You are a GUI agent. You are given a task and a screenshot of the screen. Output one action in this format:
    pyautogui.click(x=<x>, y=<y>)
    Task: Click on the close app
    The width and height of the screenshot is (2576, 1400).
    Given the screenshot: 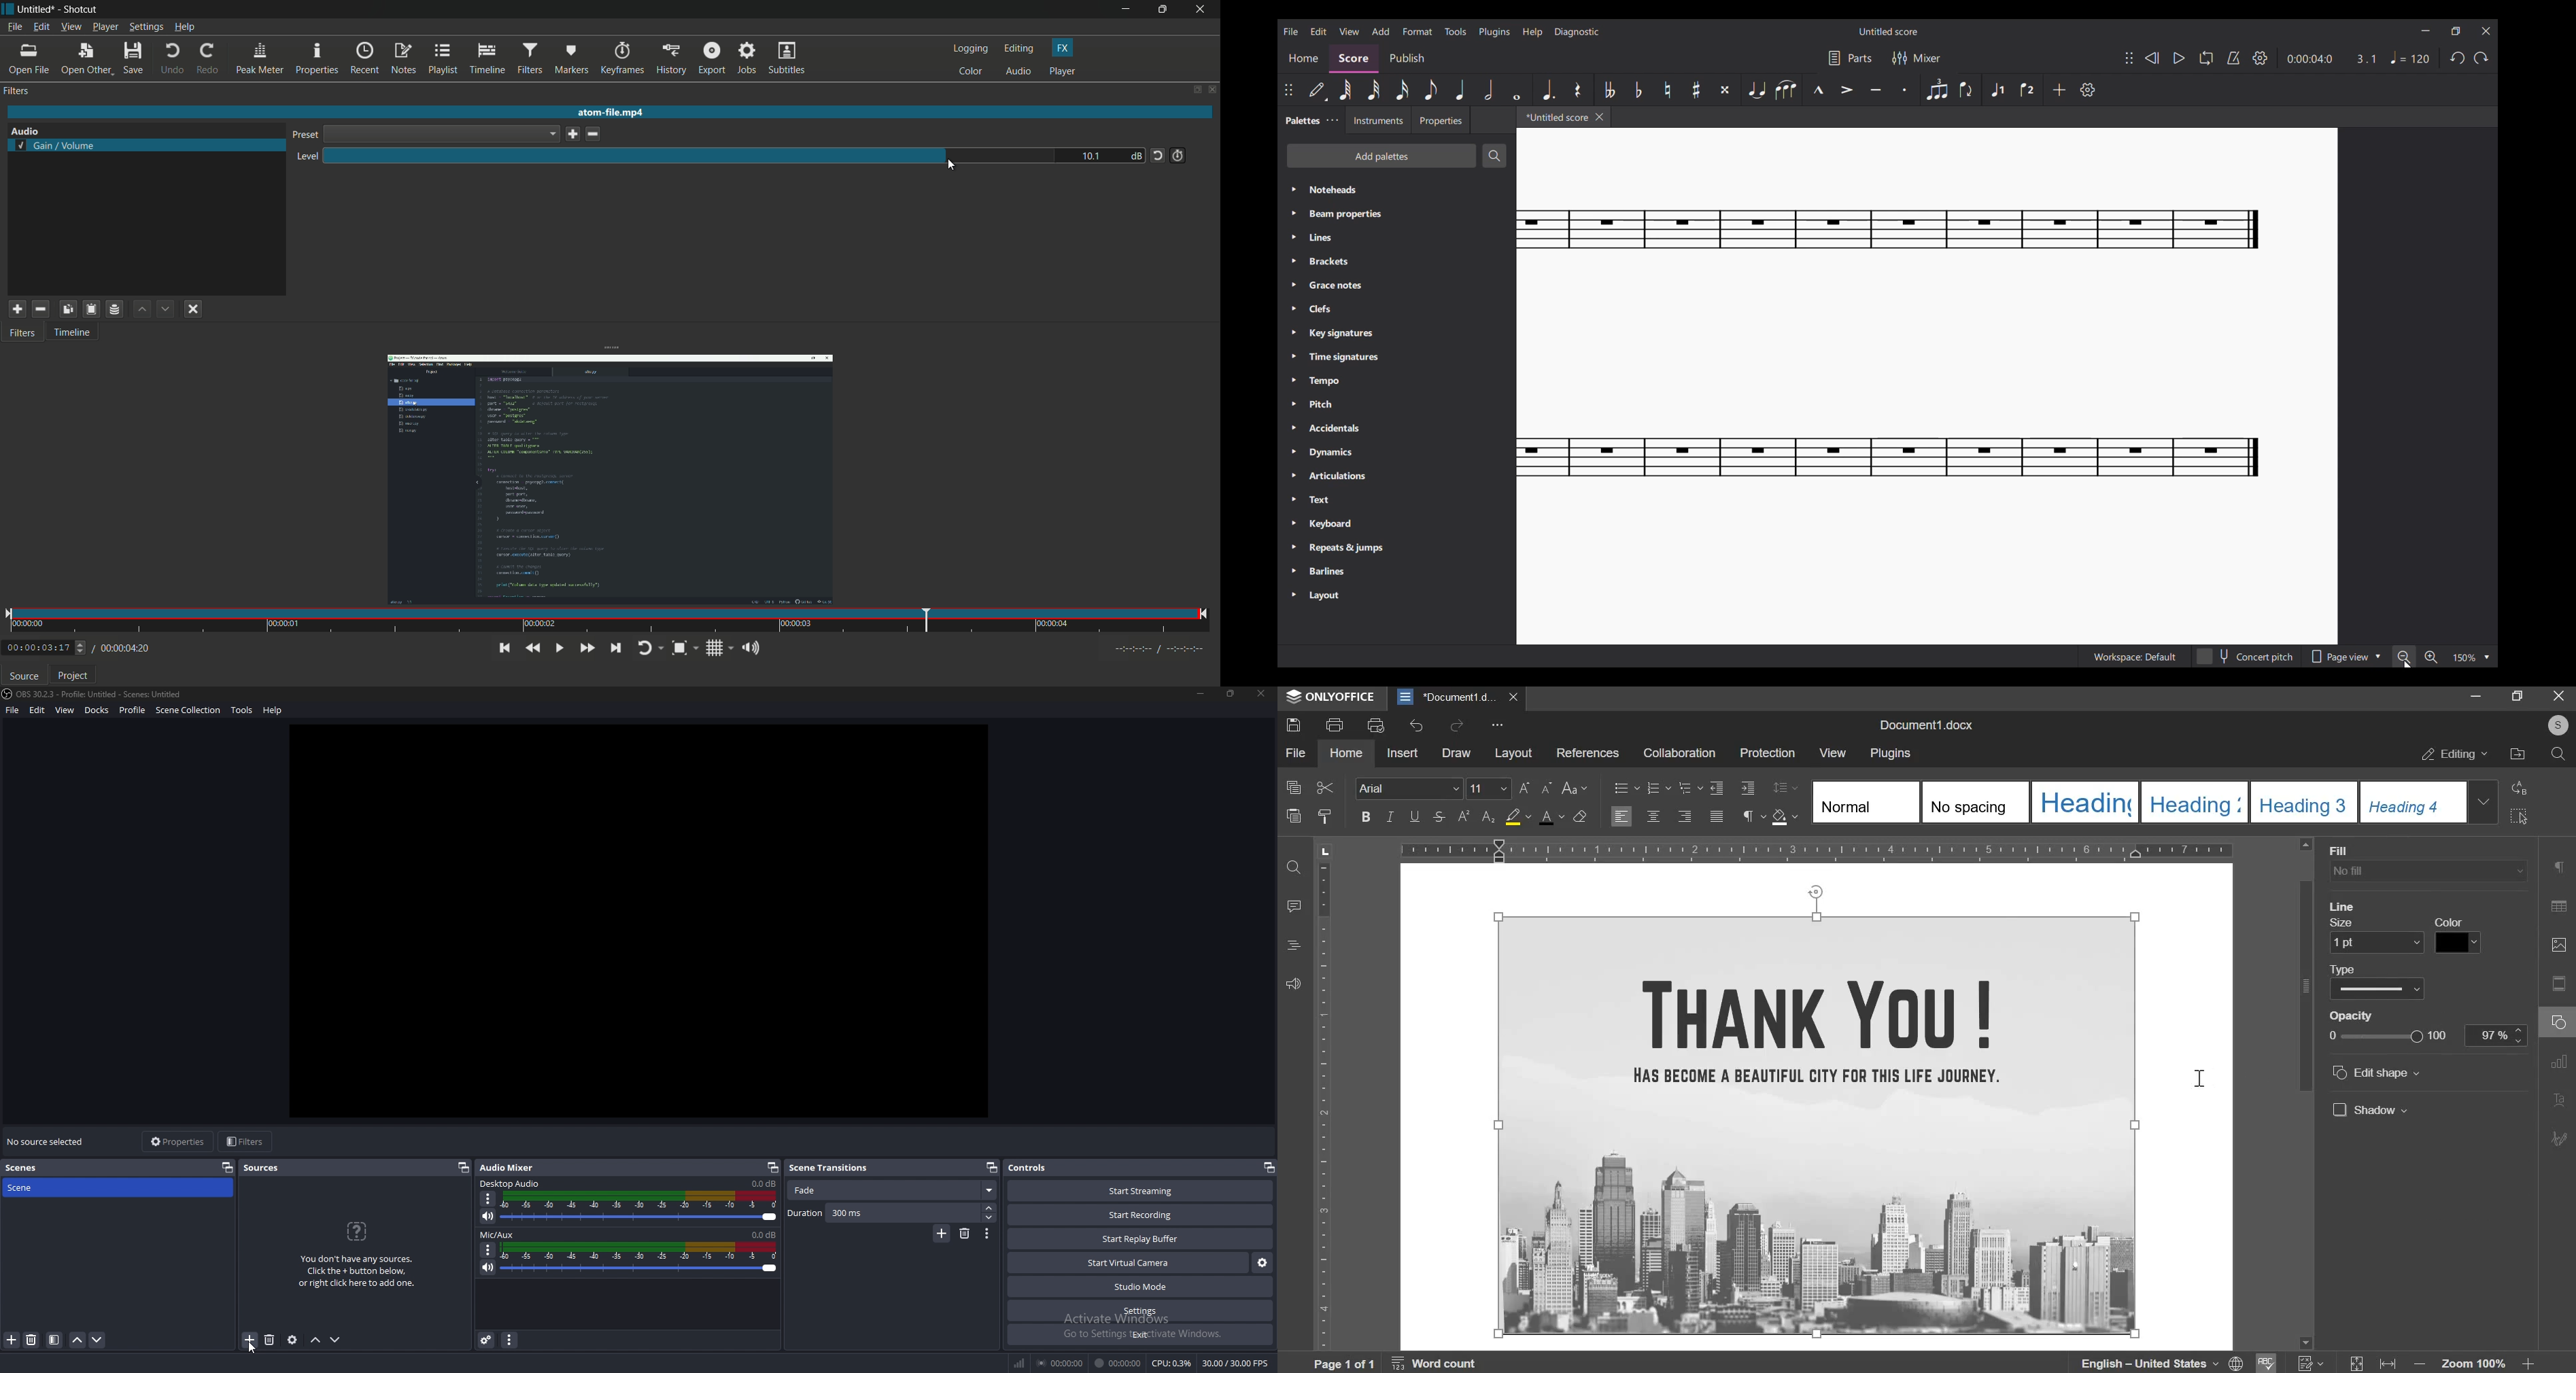 What is the action you would take?
    pyautogui.click(x=1203, y=10)
    